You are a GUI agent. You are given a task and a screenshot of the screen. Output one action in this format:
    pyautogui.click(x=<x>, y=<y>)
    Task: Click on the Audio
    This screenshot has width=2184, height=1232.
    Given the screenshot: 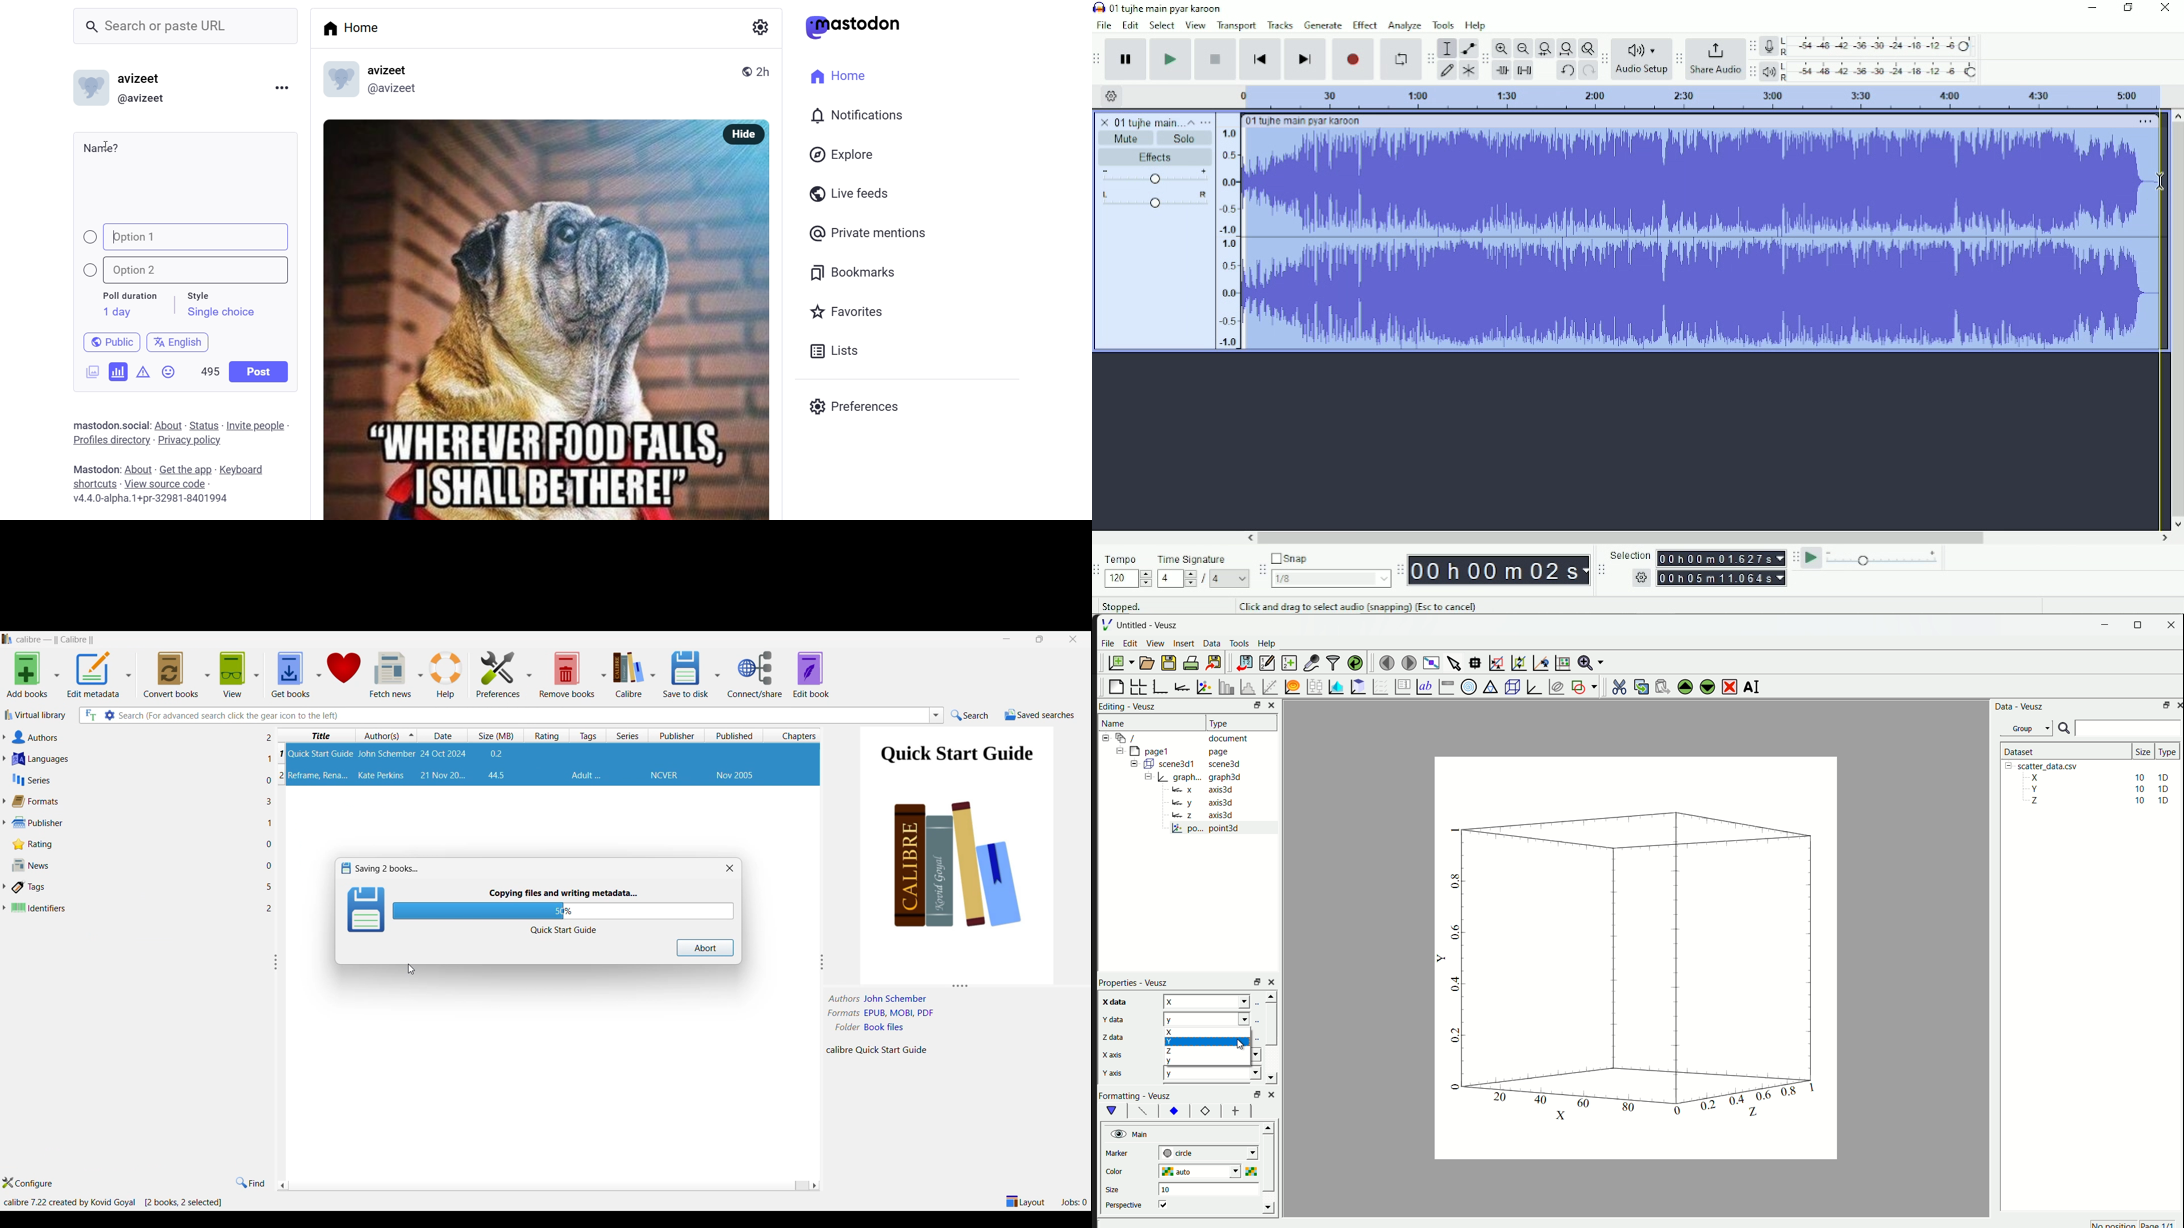 What is the action you would take?
    pyautogui.click(x=1704, y=238)
    